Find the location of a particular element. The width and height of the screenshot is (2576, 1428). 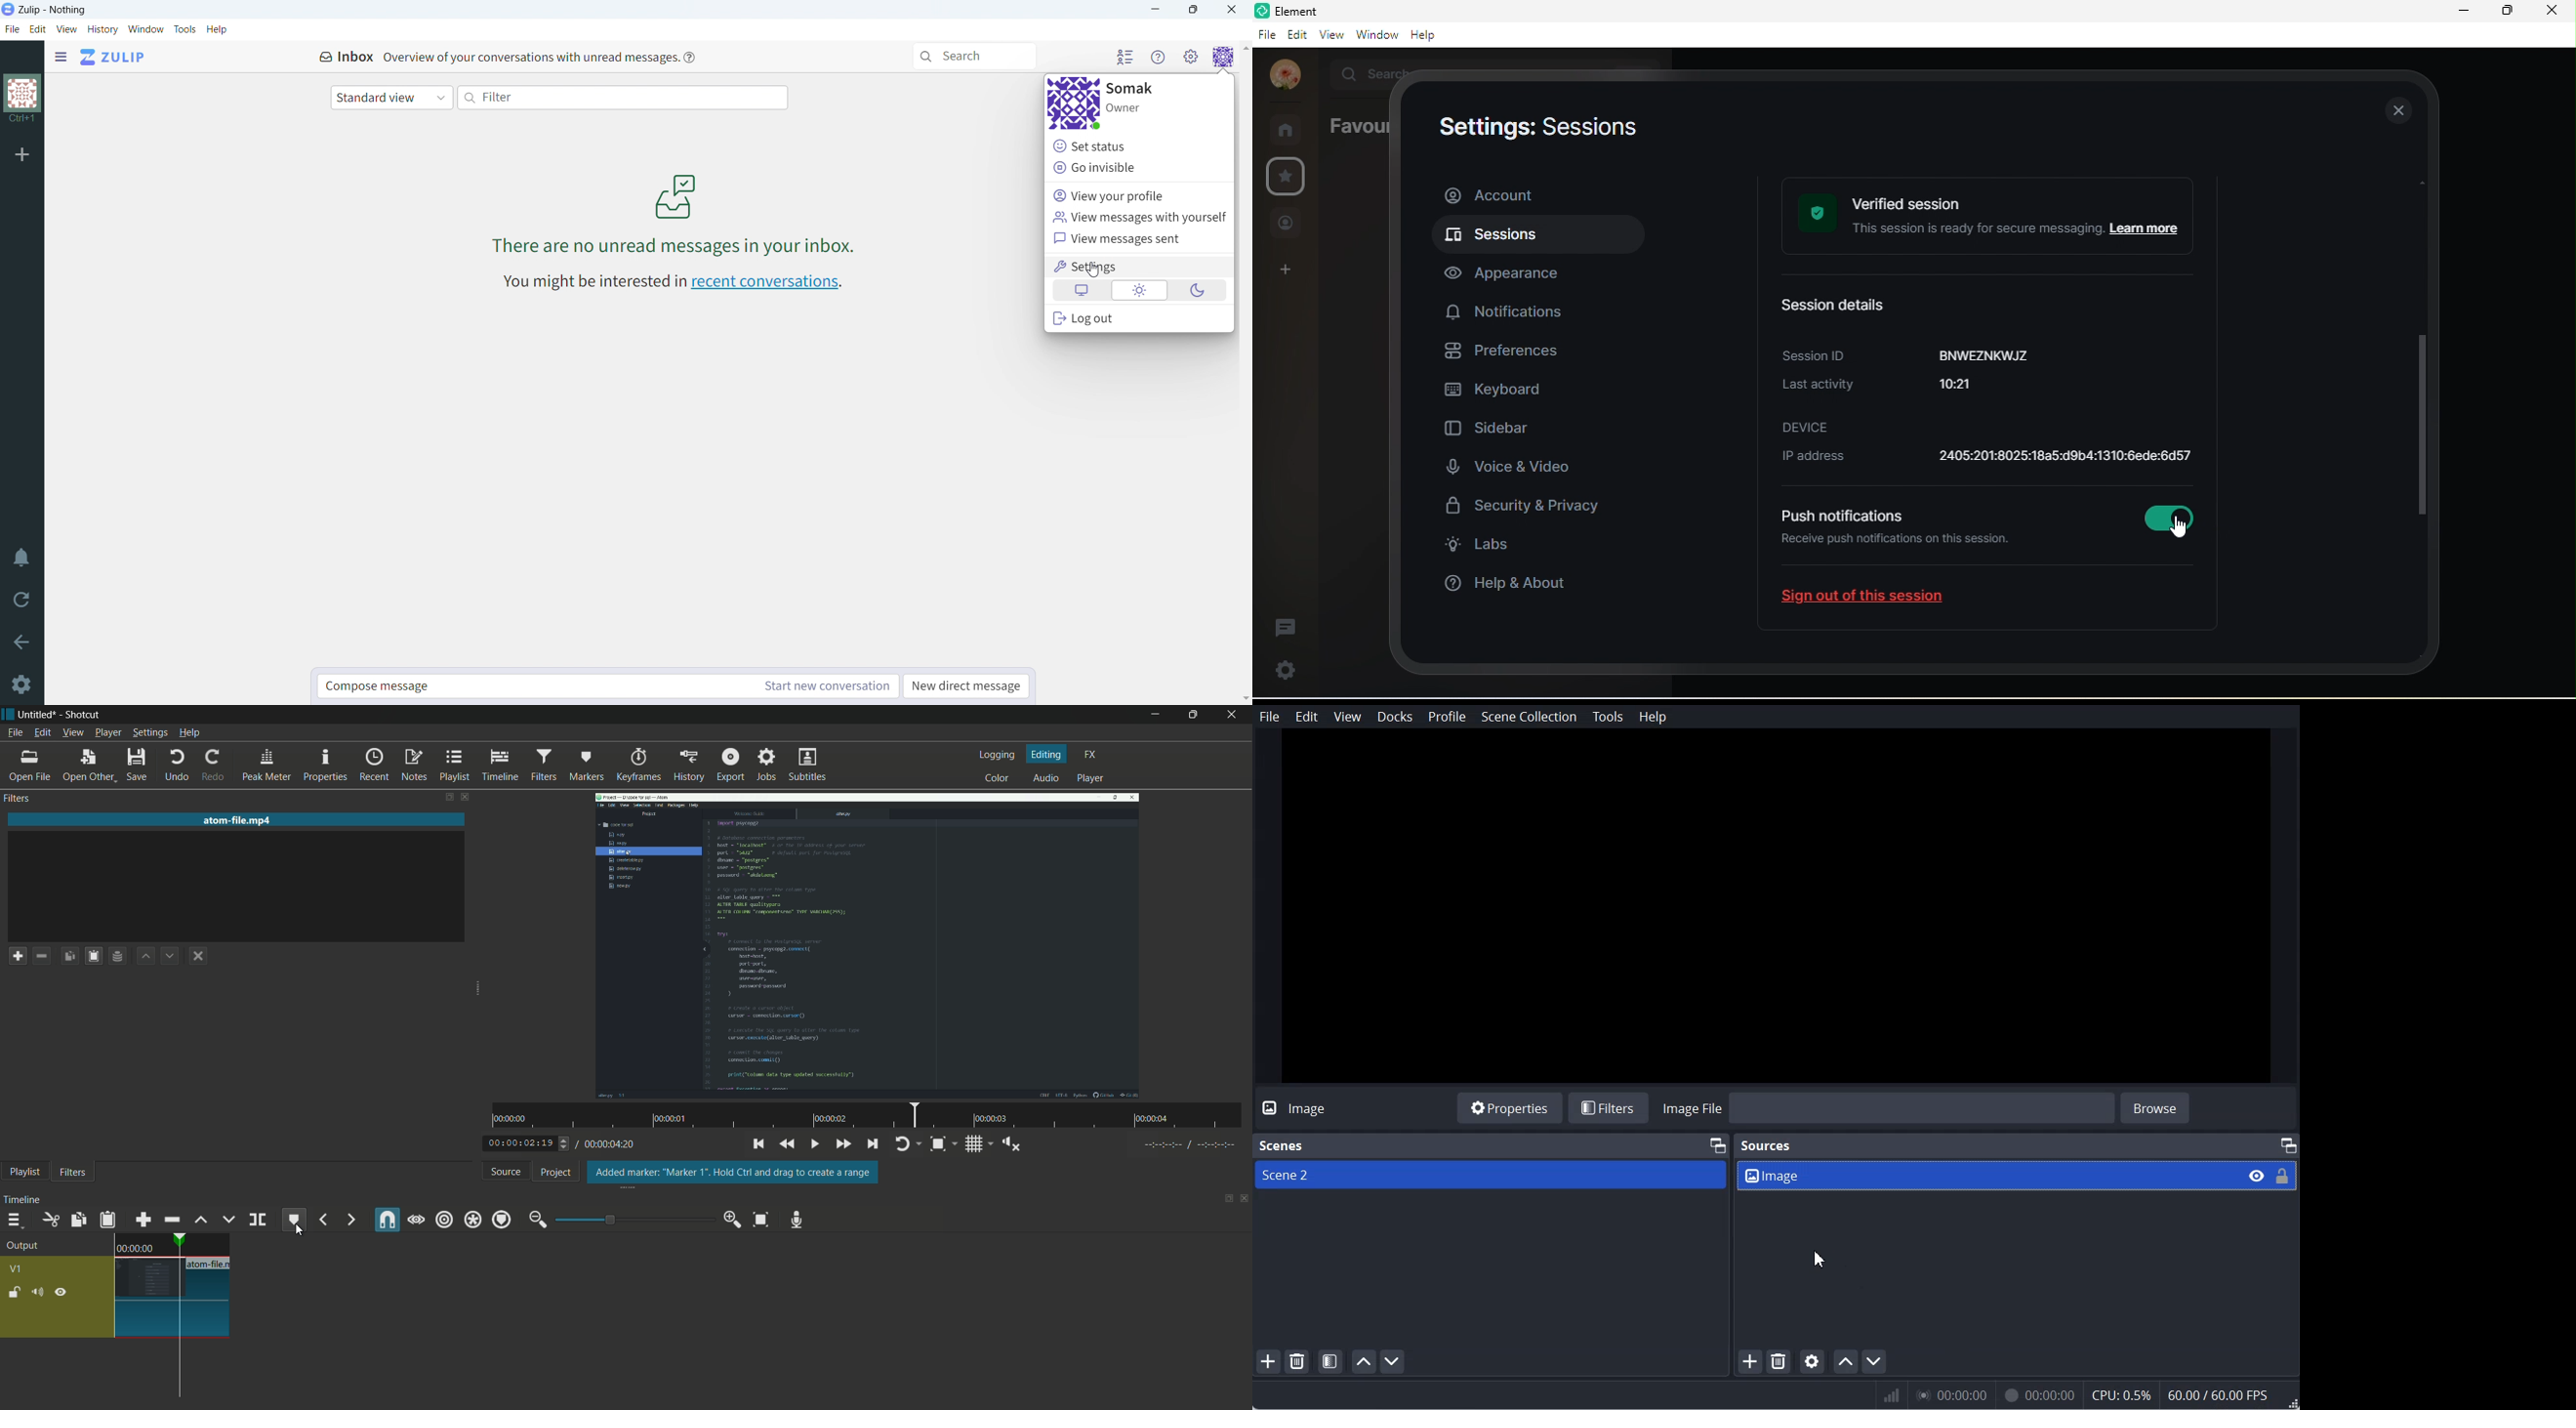

view is located at coordinates (67, 29).